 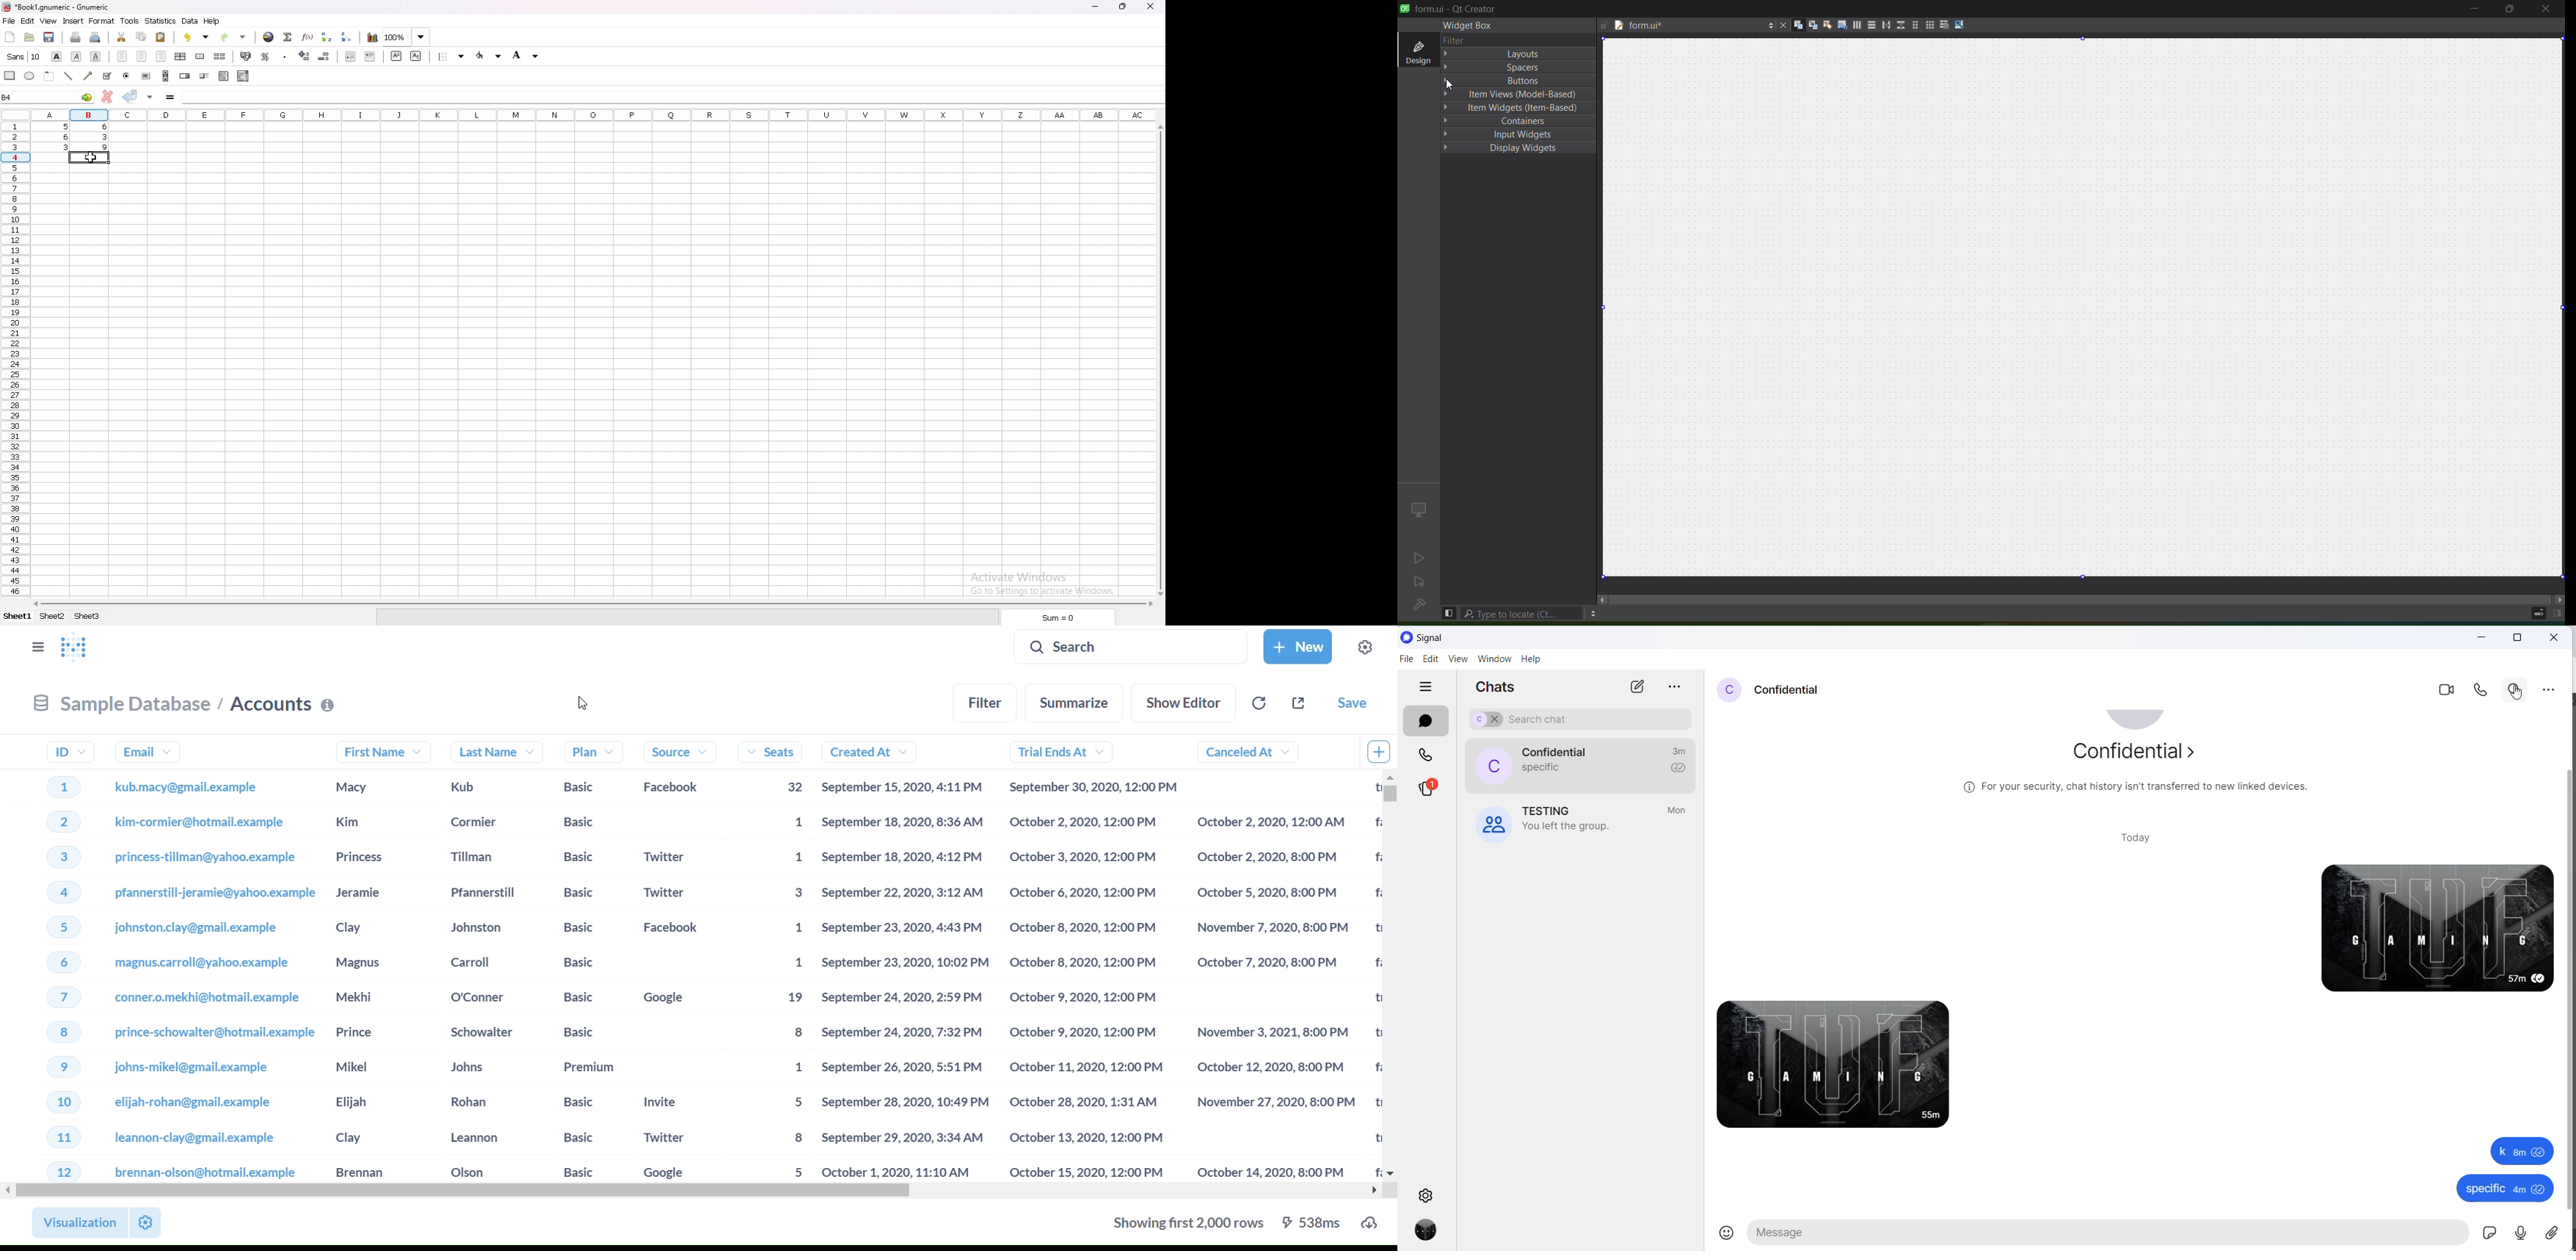 I want to click on sample database/ Accounts, so click(x=168, y=704).